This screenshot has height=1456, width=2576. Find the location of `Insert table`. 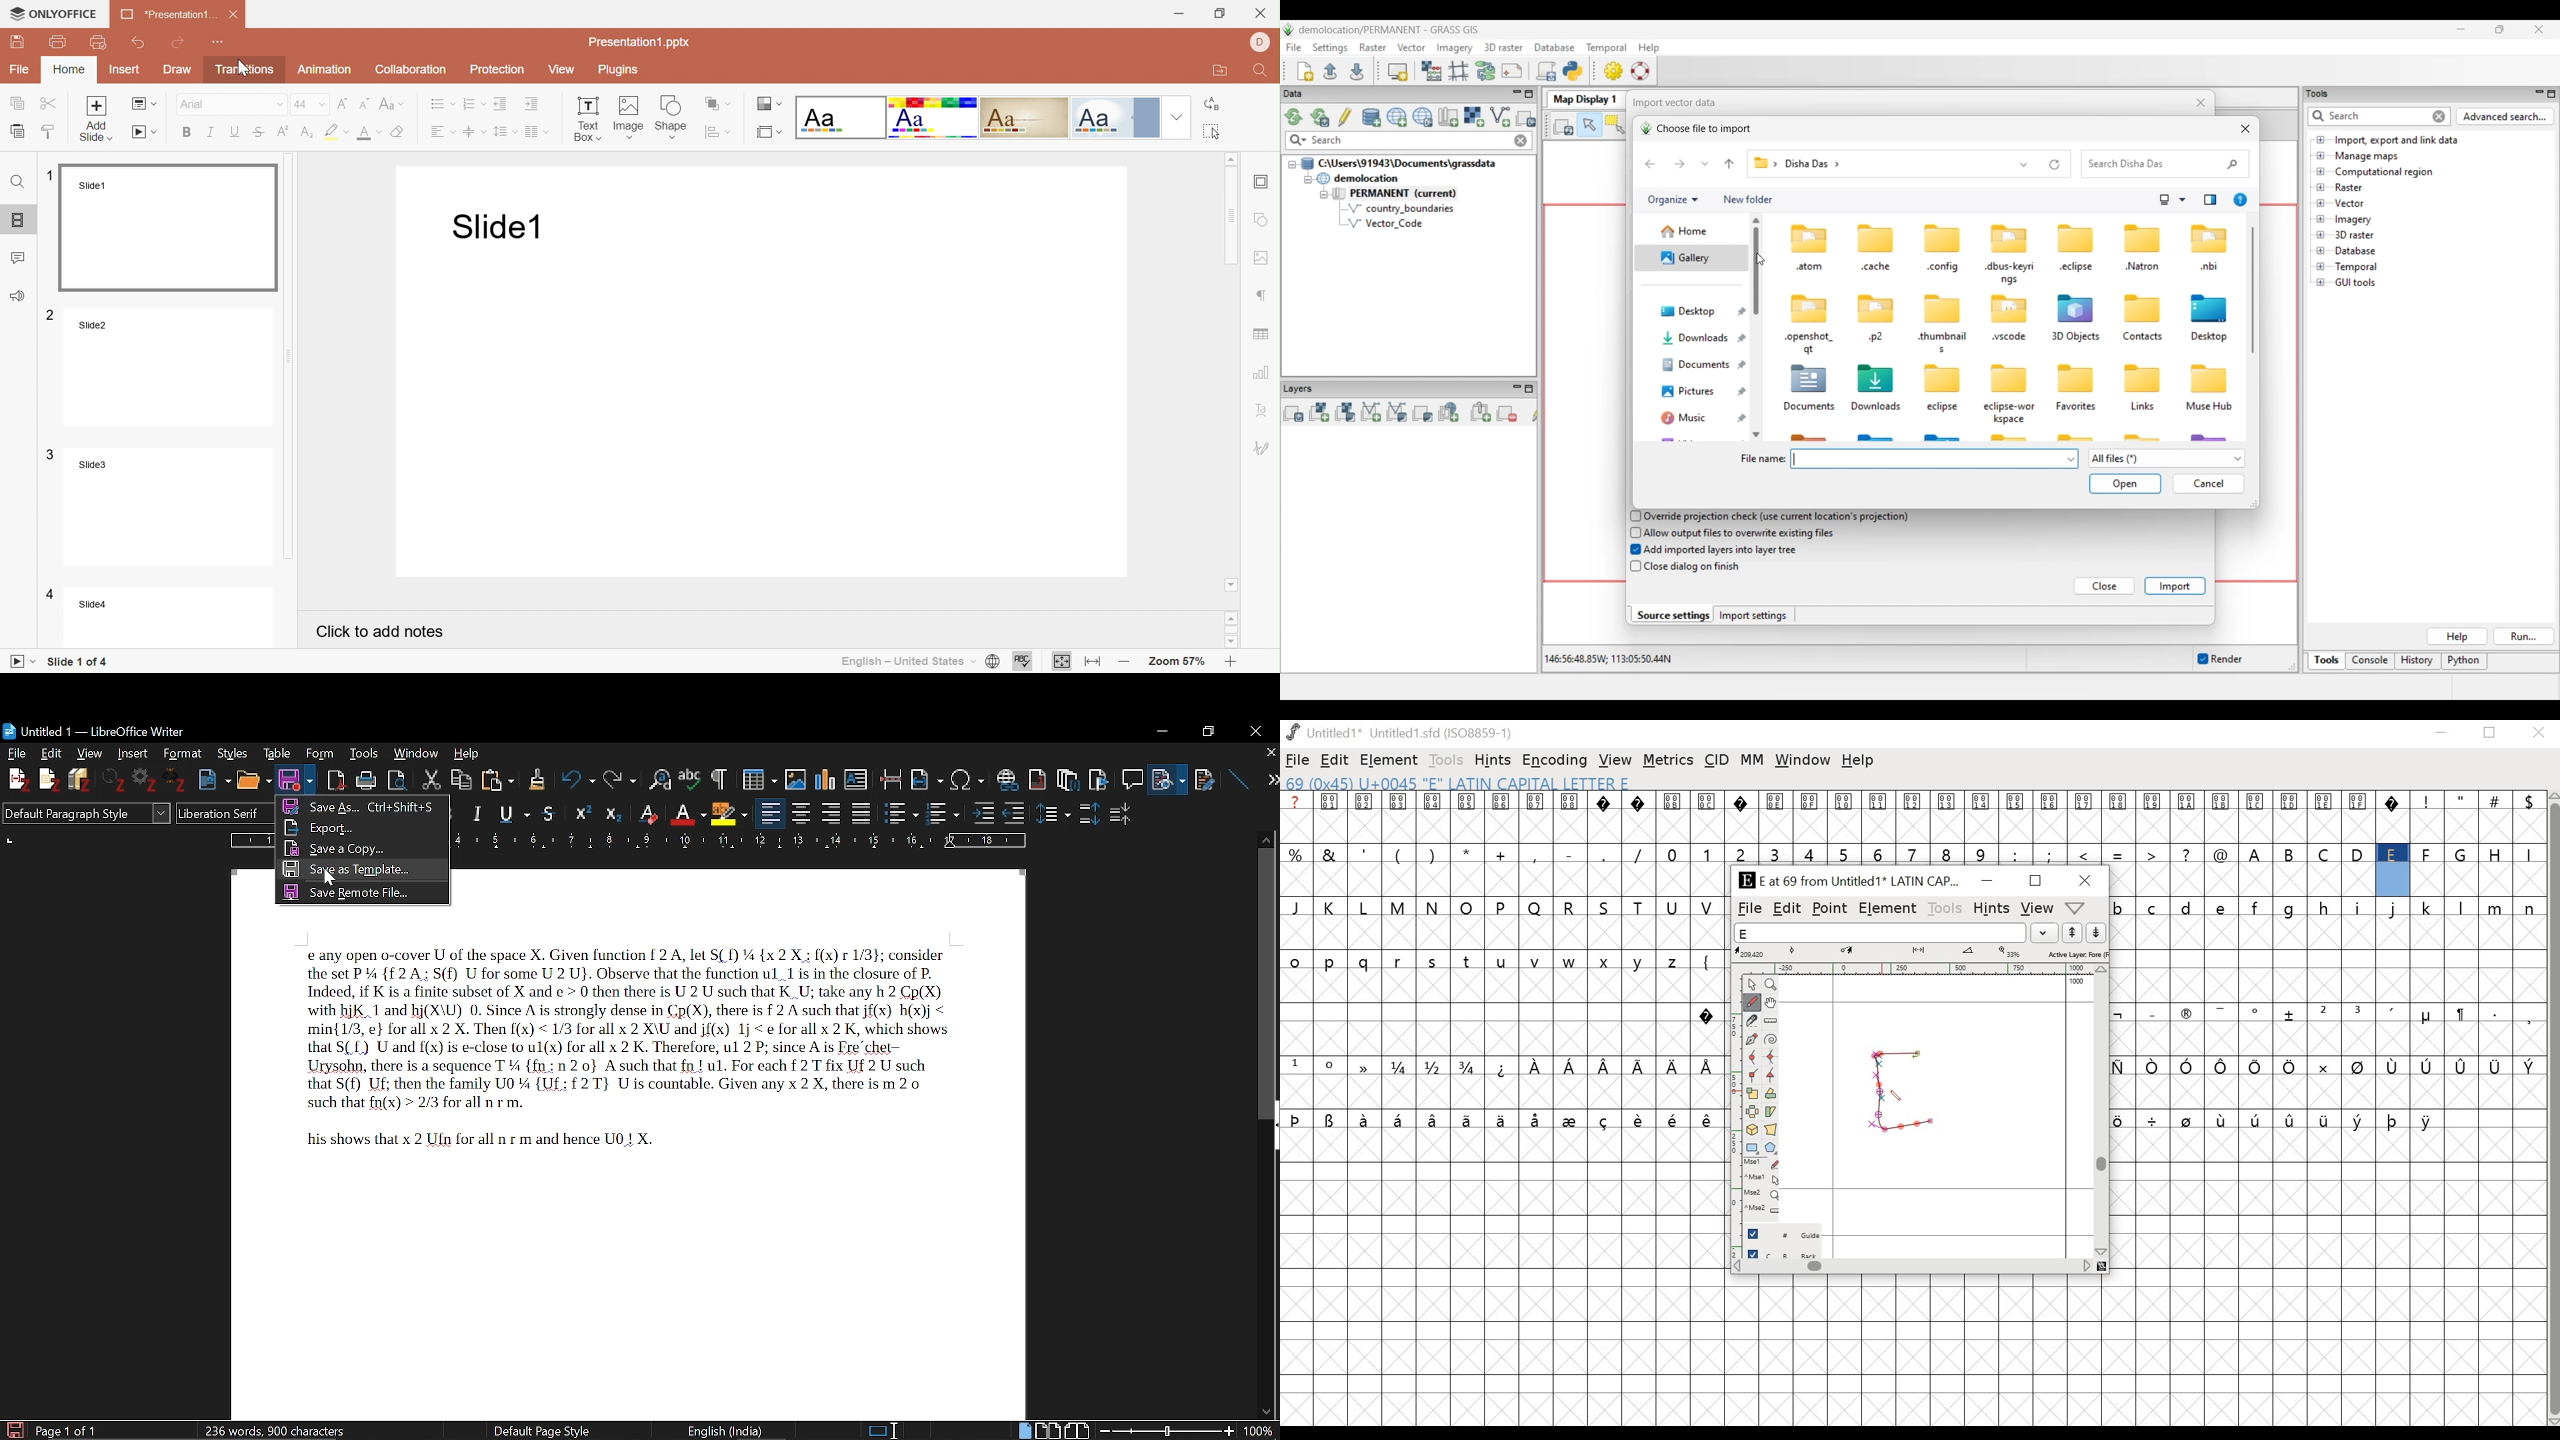

Insert table is located at coordinates (1262, 335).